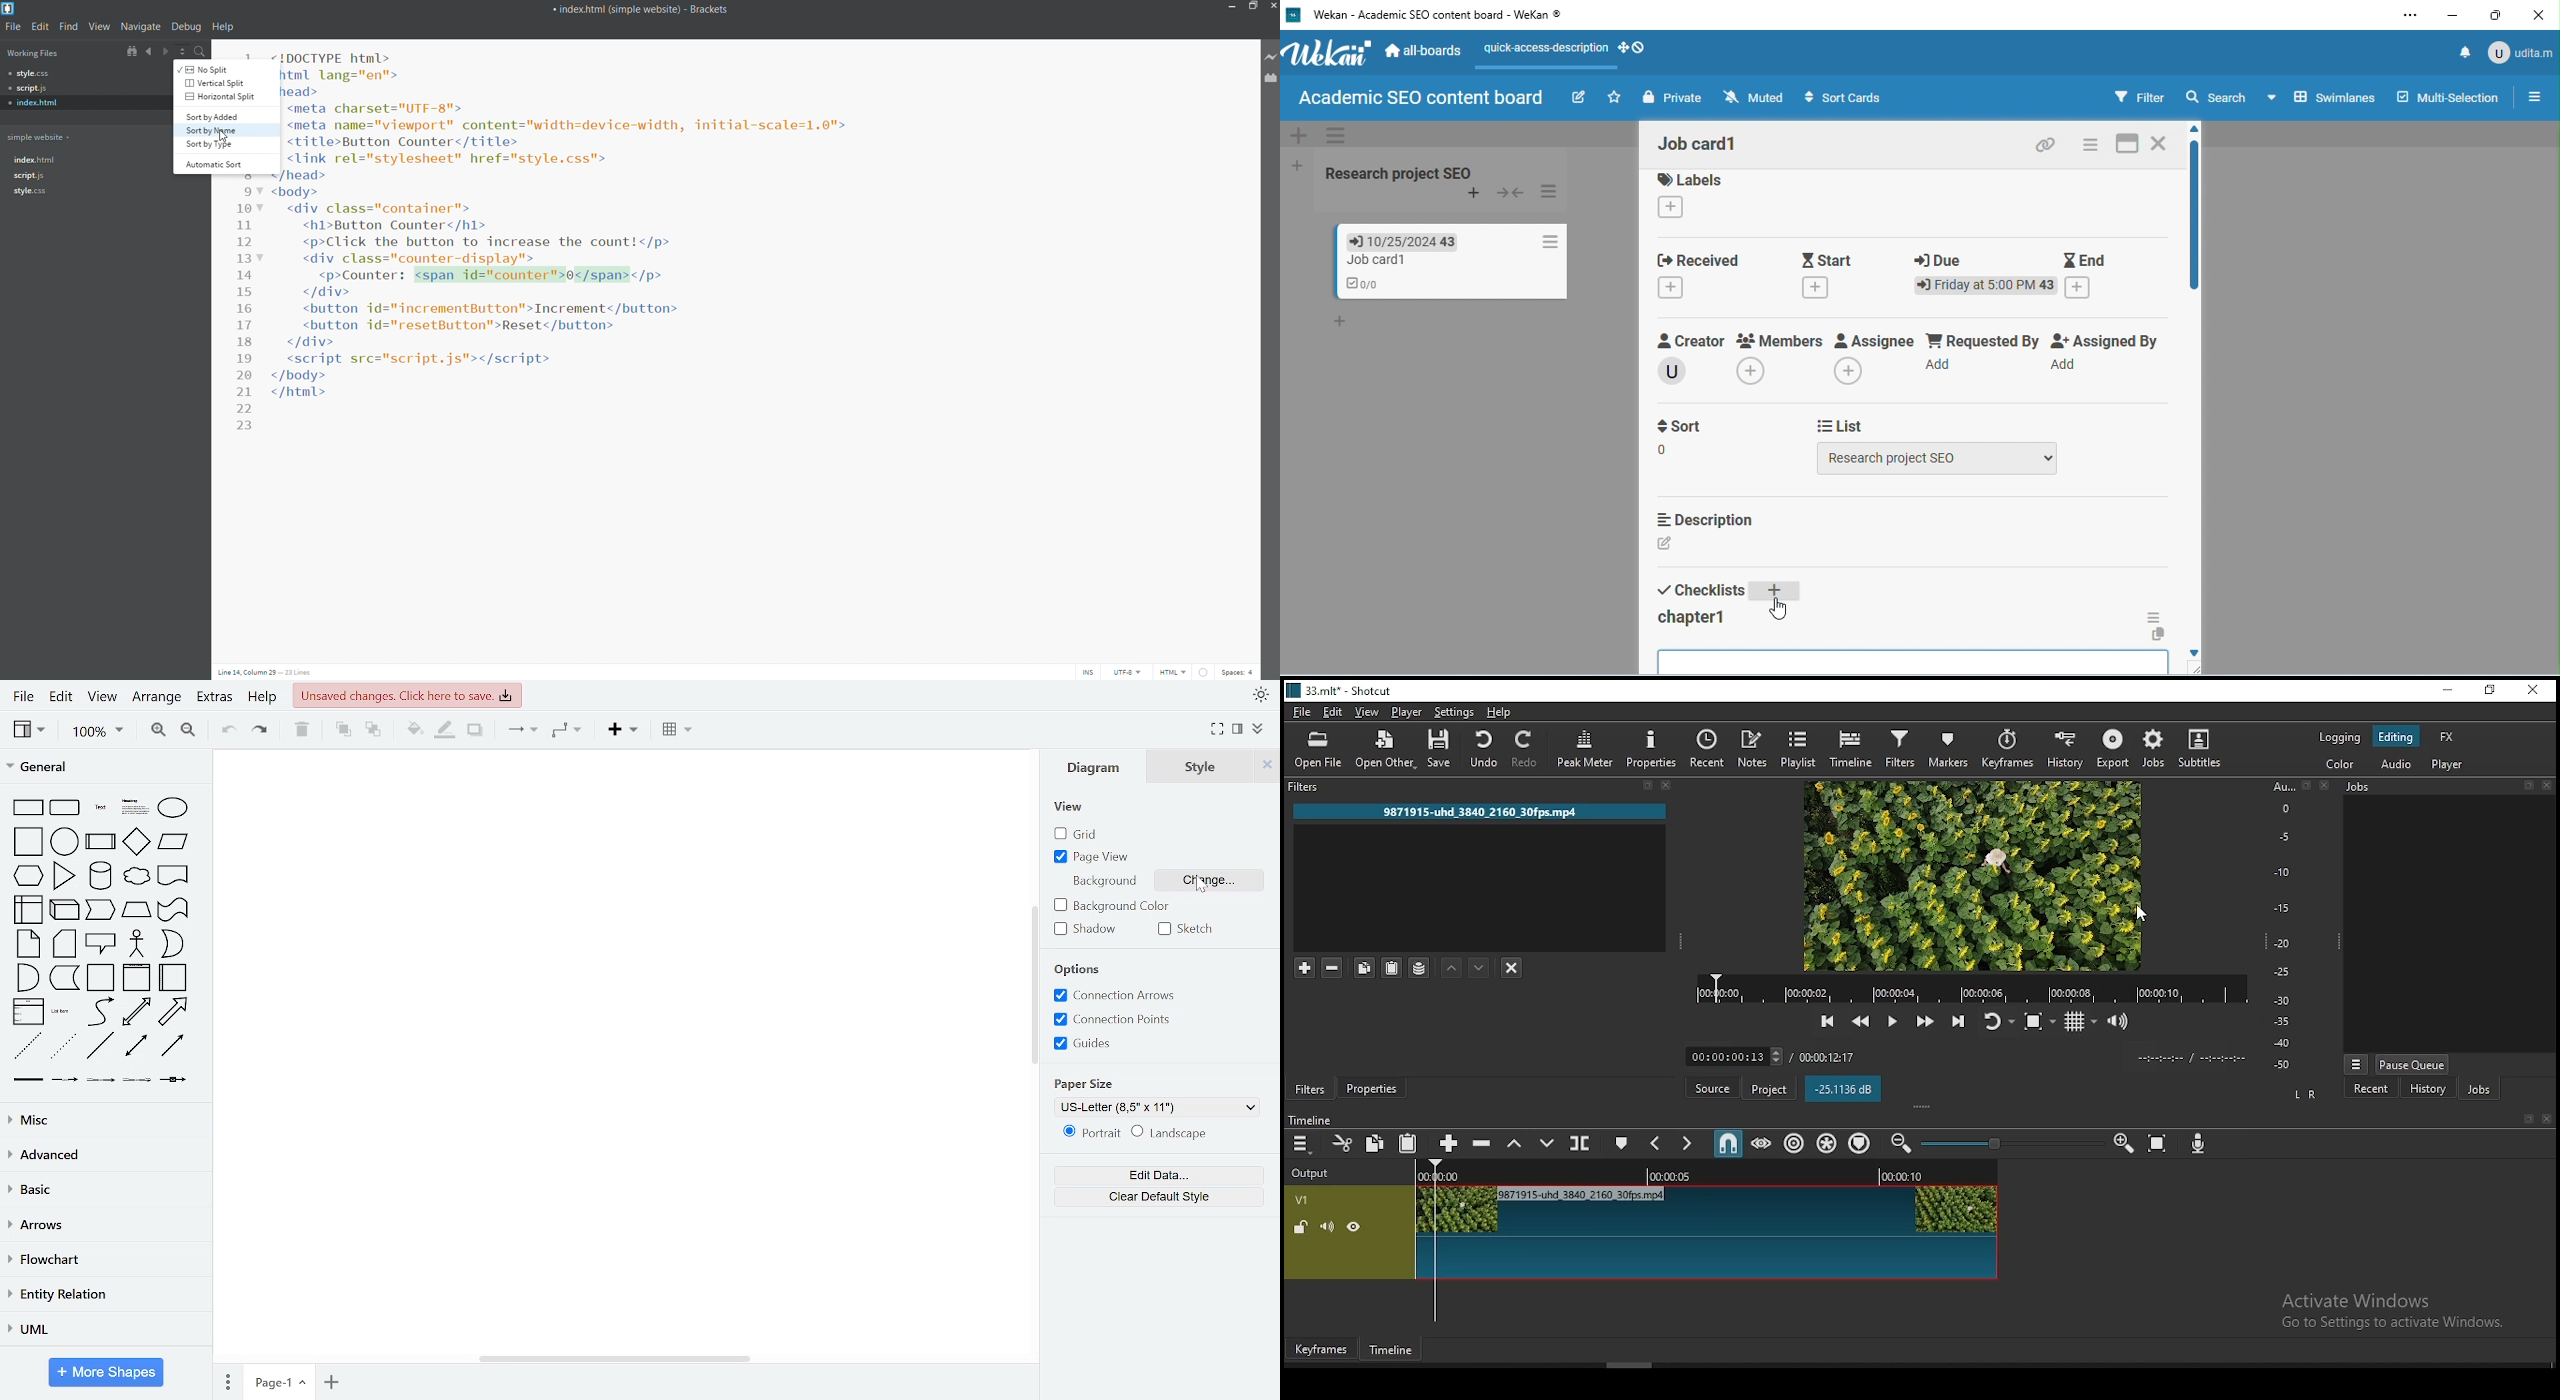 This screenshot has height=1400, width=2576. I want to click on general shapes, so click(61, 805).